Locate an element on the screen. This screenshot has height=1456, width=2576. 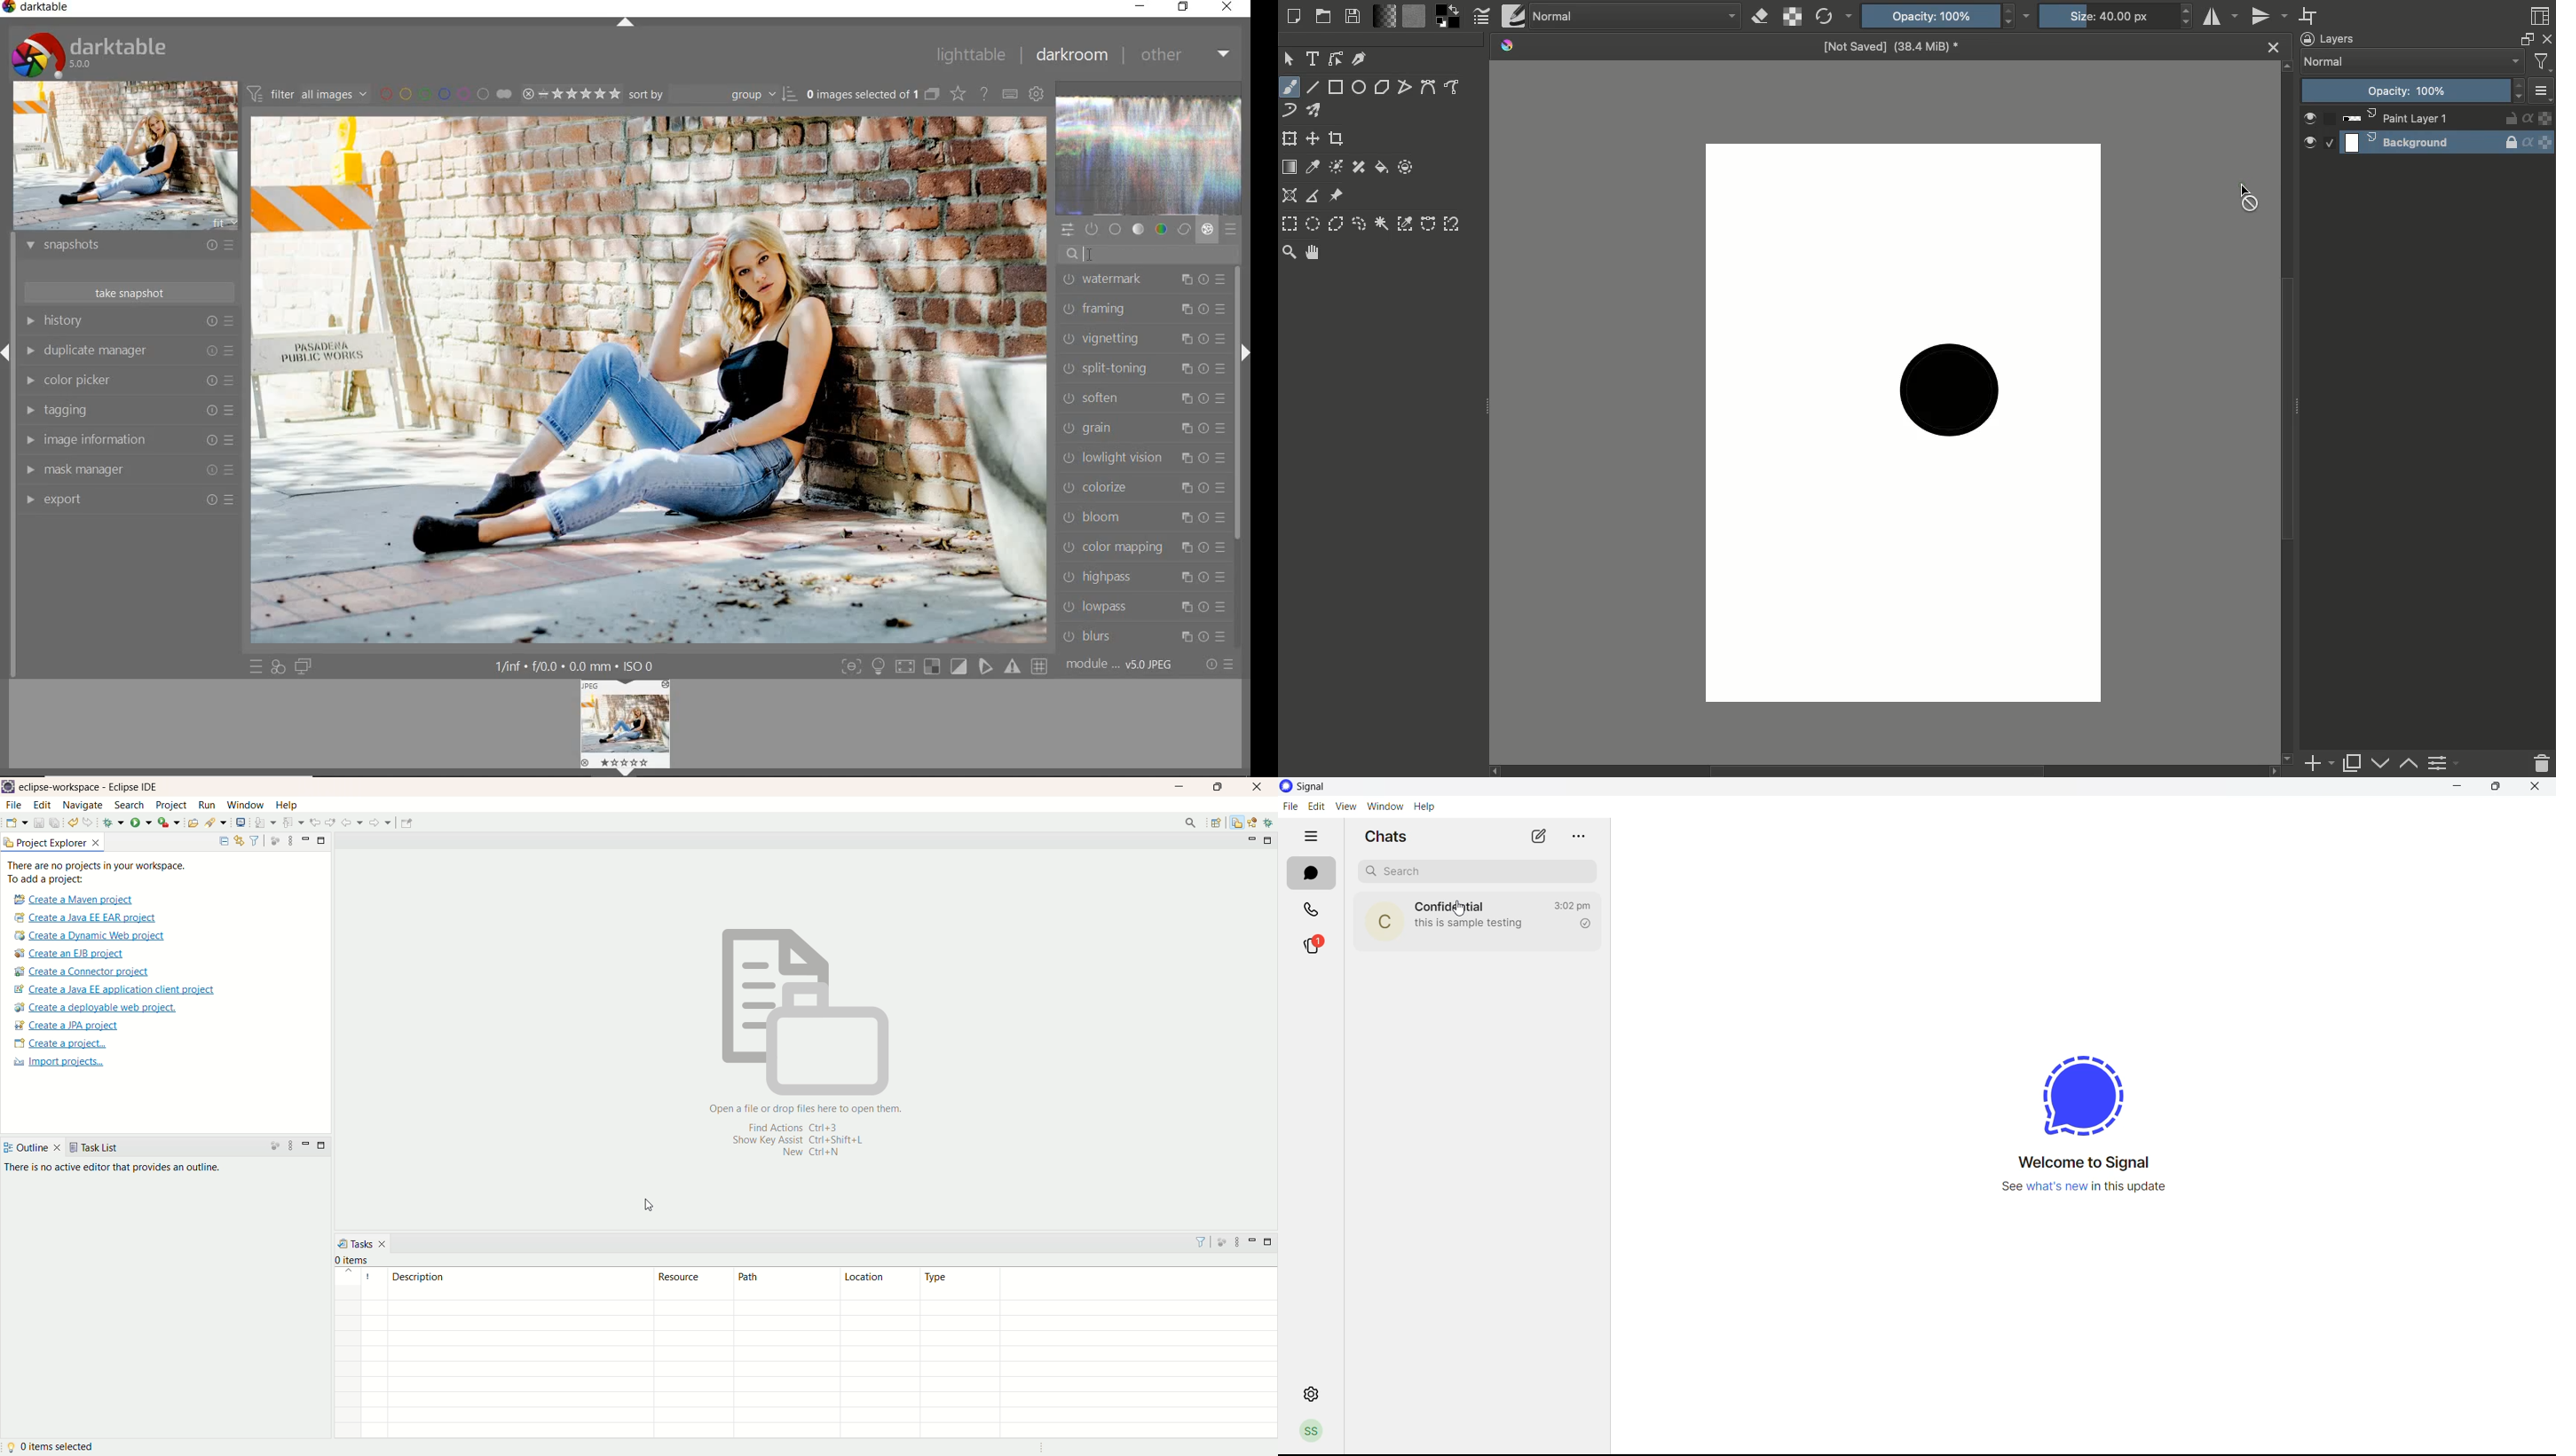
Cursor is located at coordinates (1463, 910).